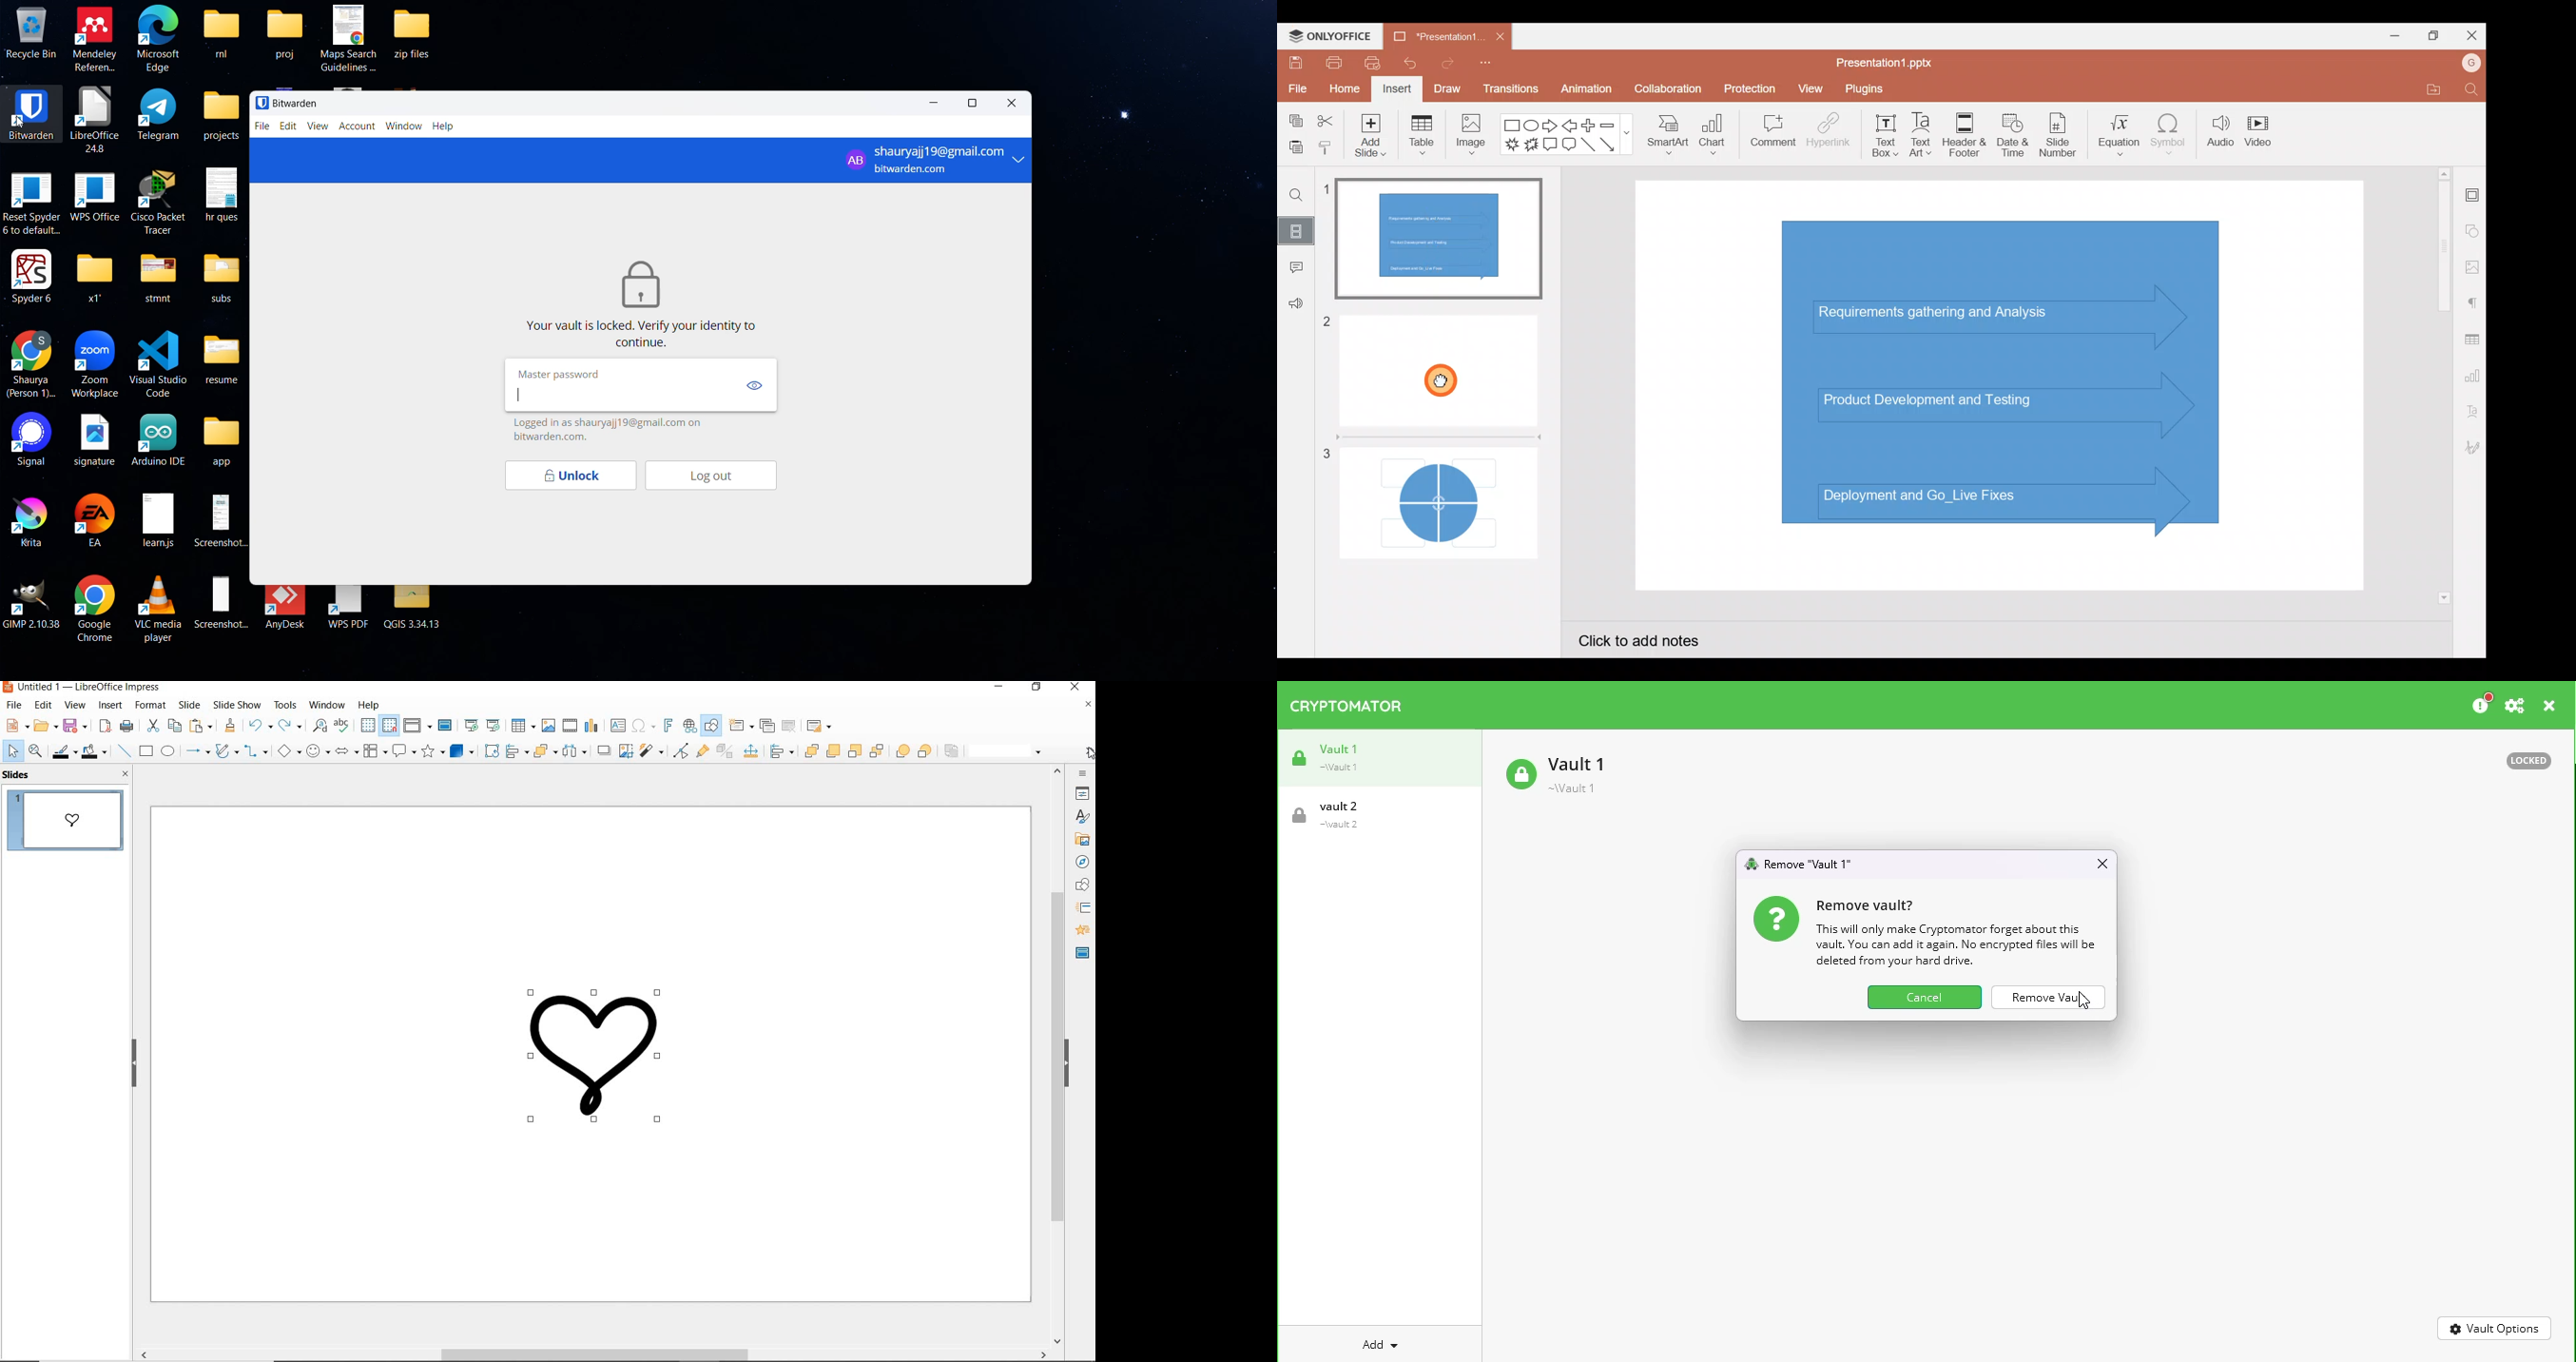 The height and width of the screenshot is (1372, 2576). I want to click on VLC media player, so click(160, 607).